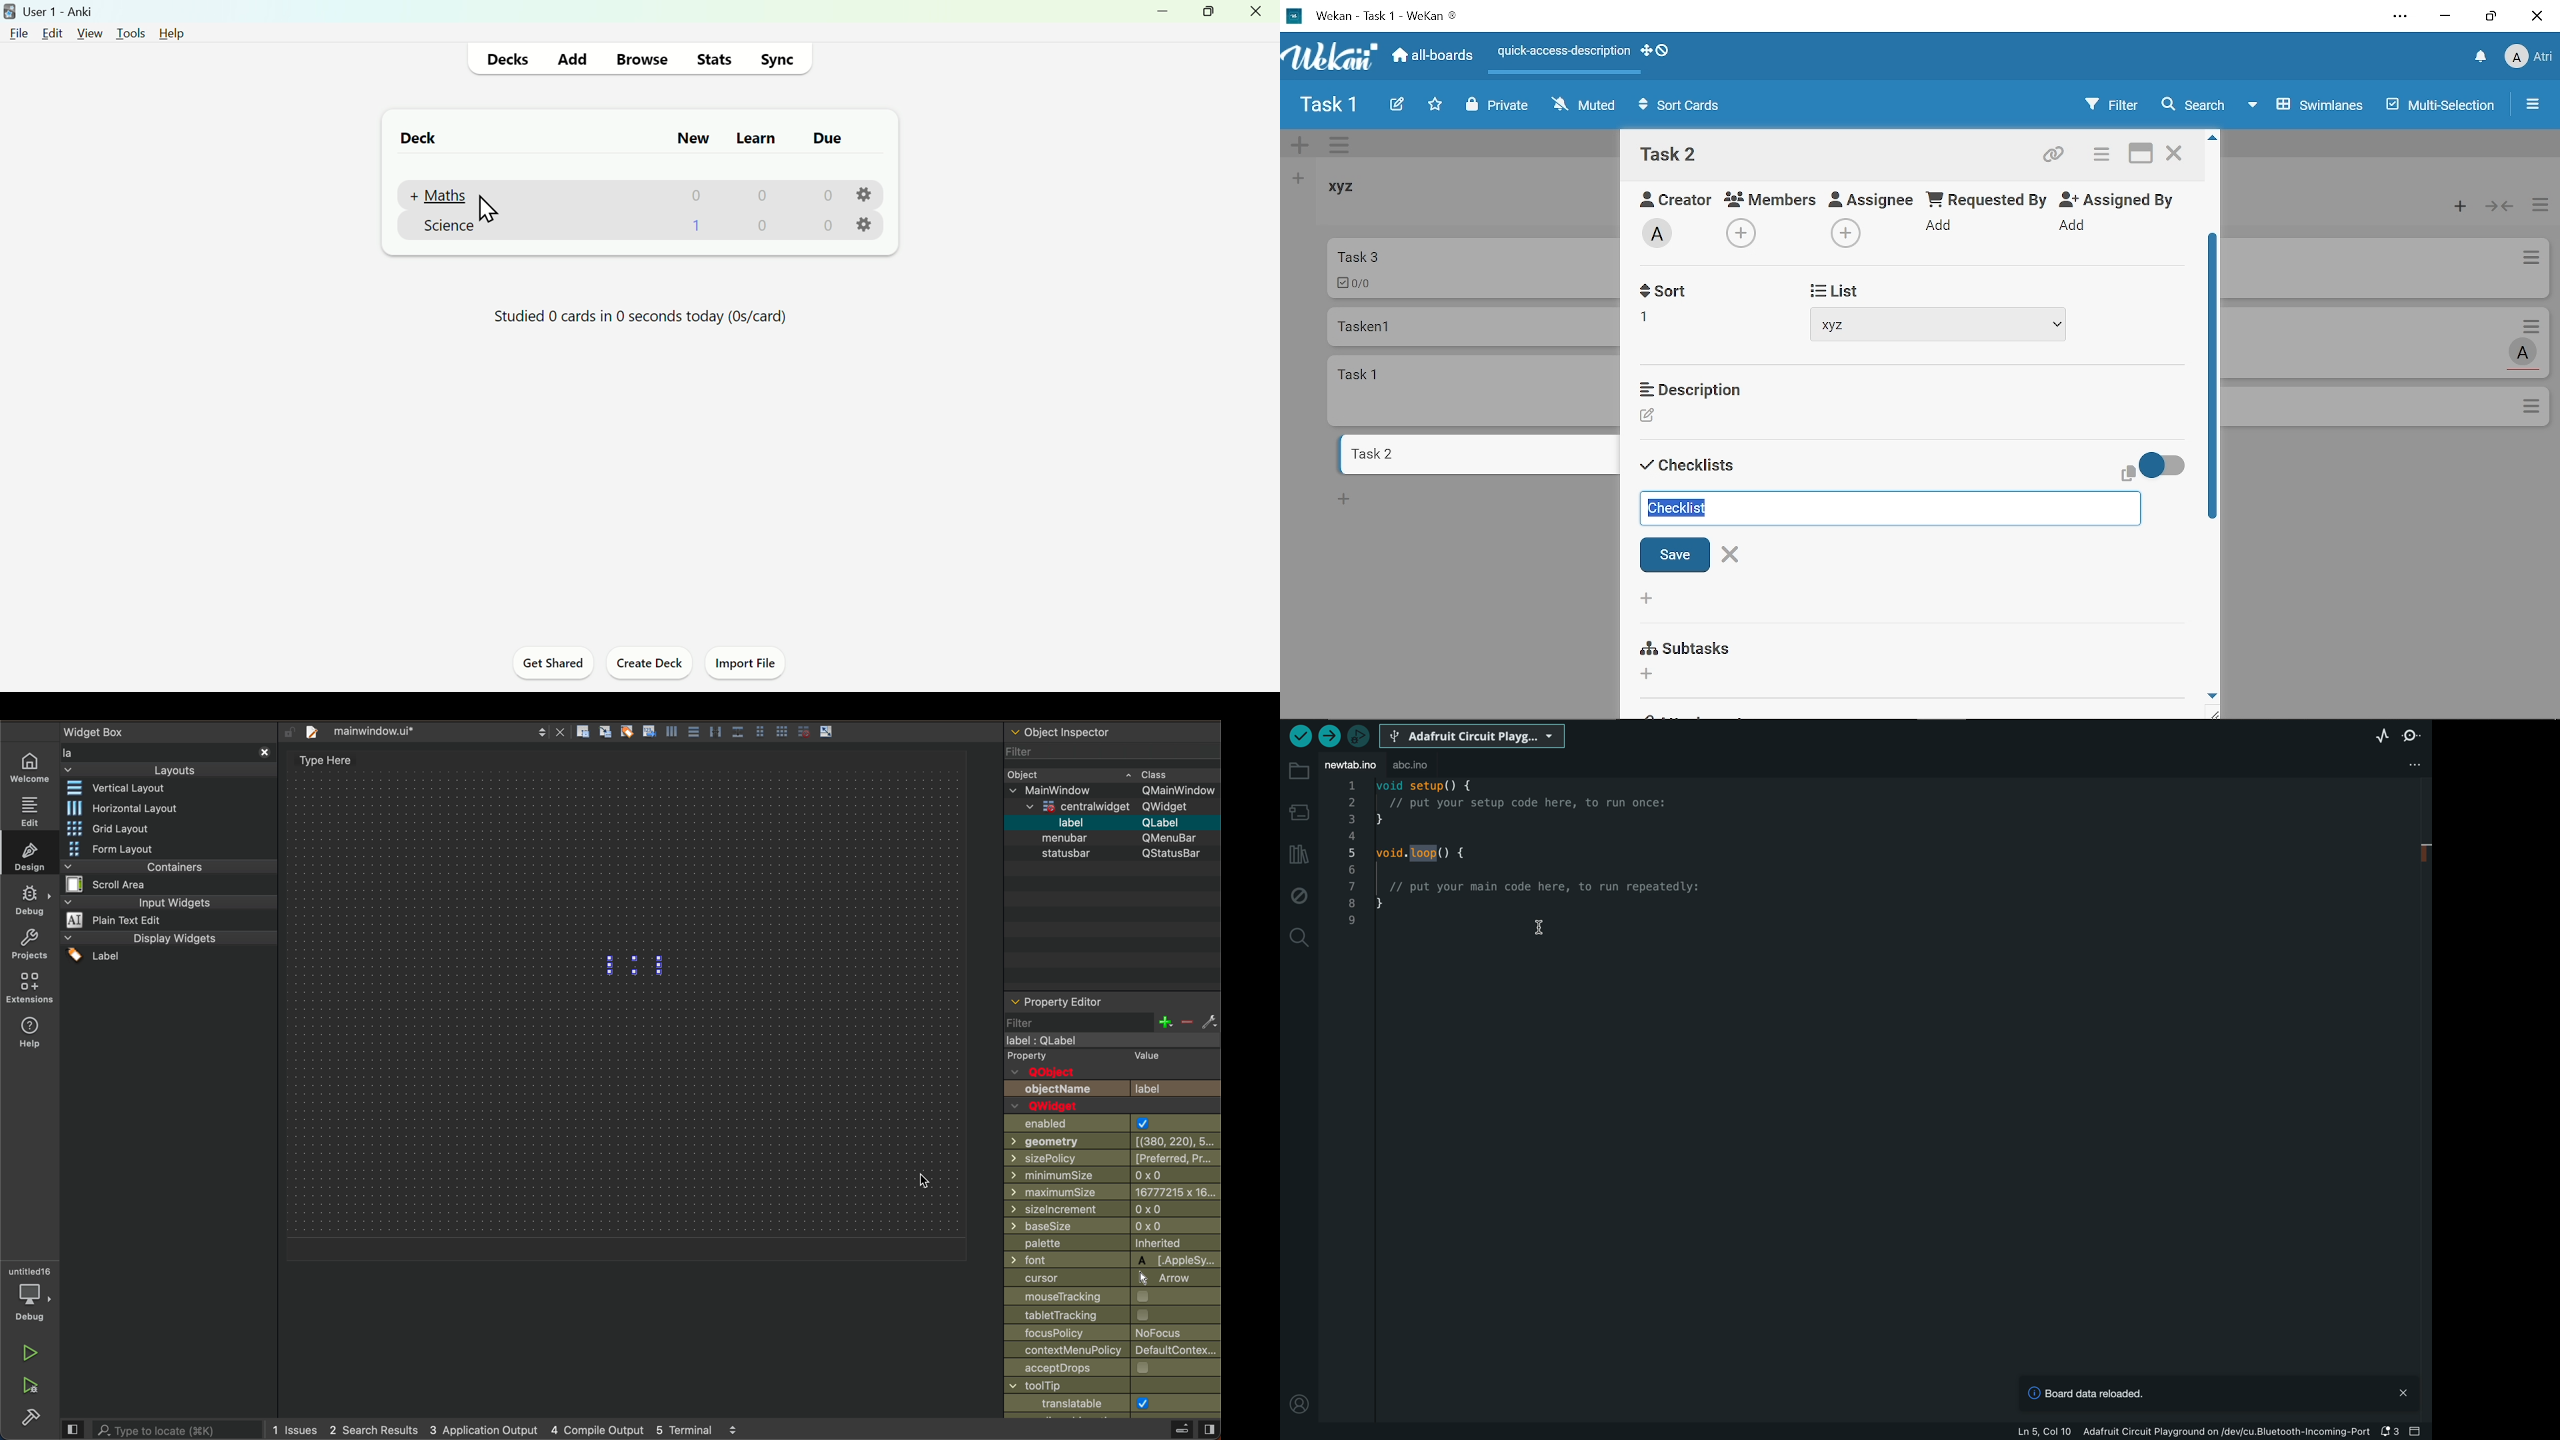 The image size is (2576, 1456). Describe the element at coordinates (27, 947) in the screenshot. I see `projects` at that location.